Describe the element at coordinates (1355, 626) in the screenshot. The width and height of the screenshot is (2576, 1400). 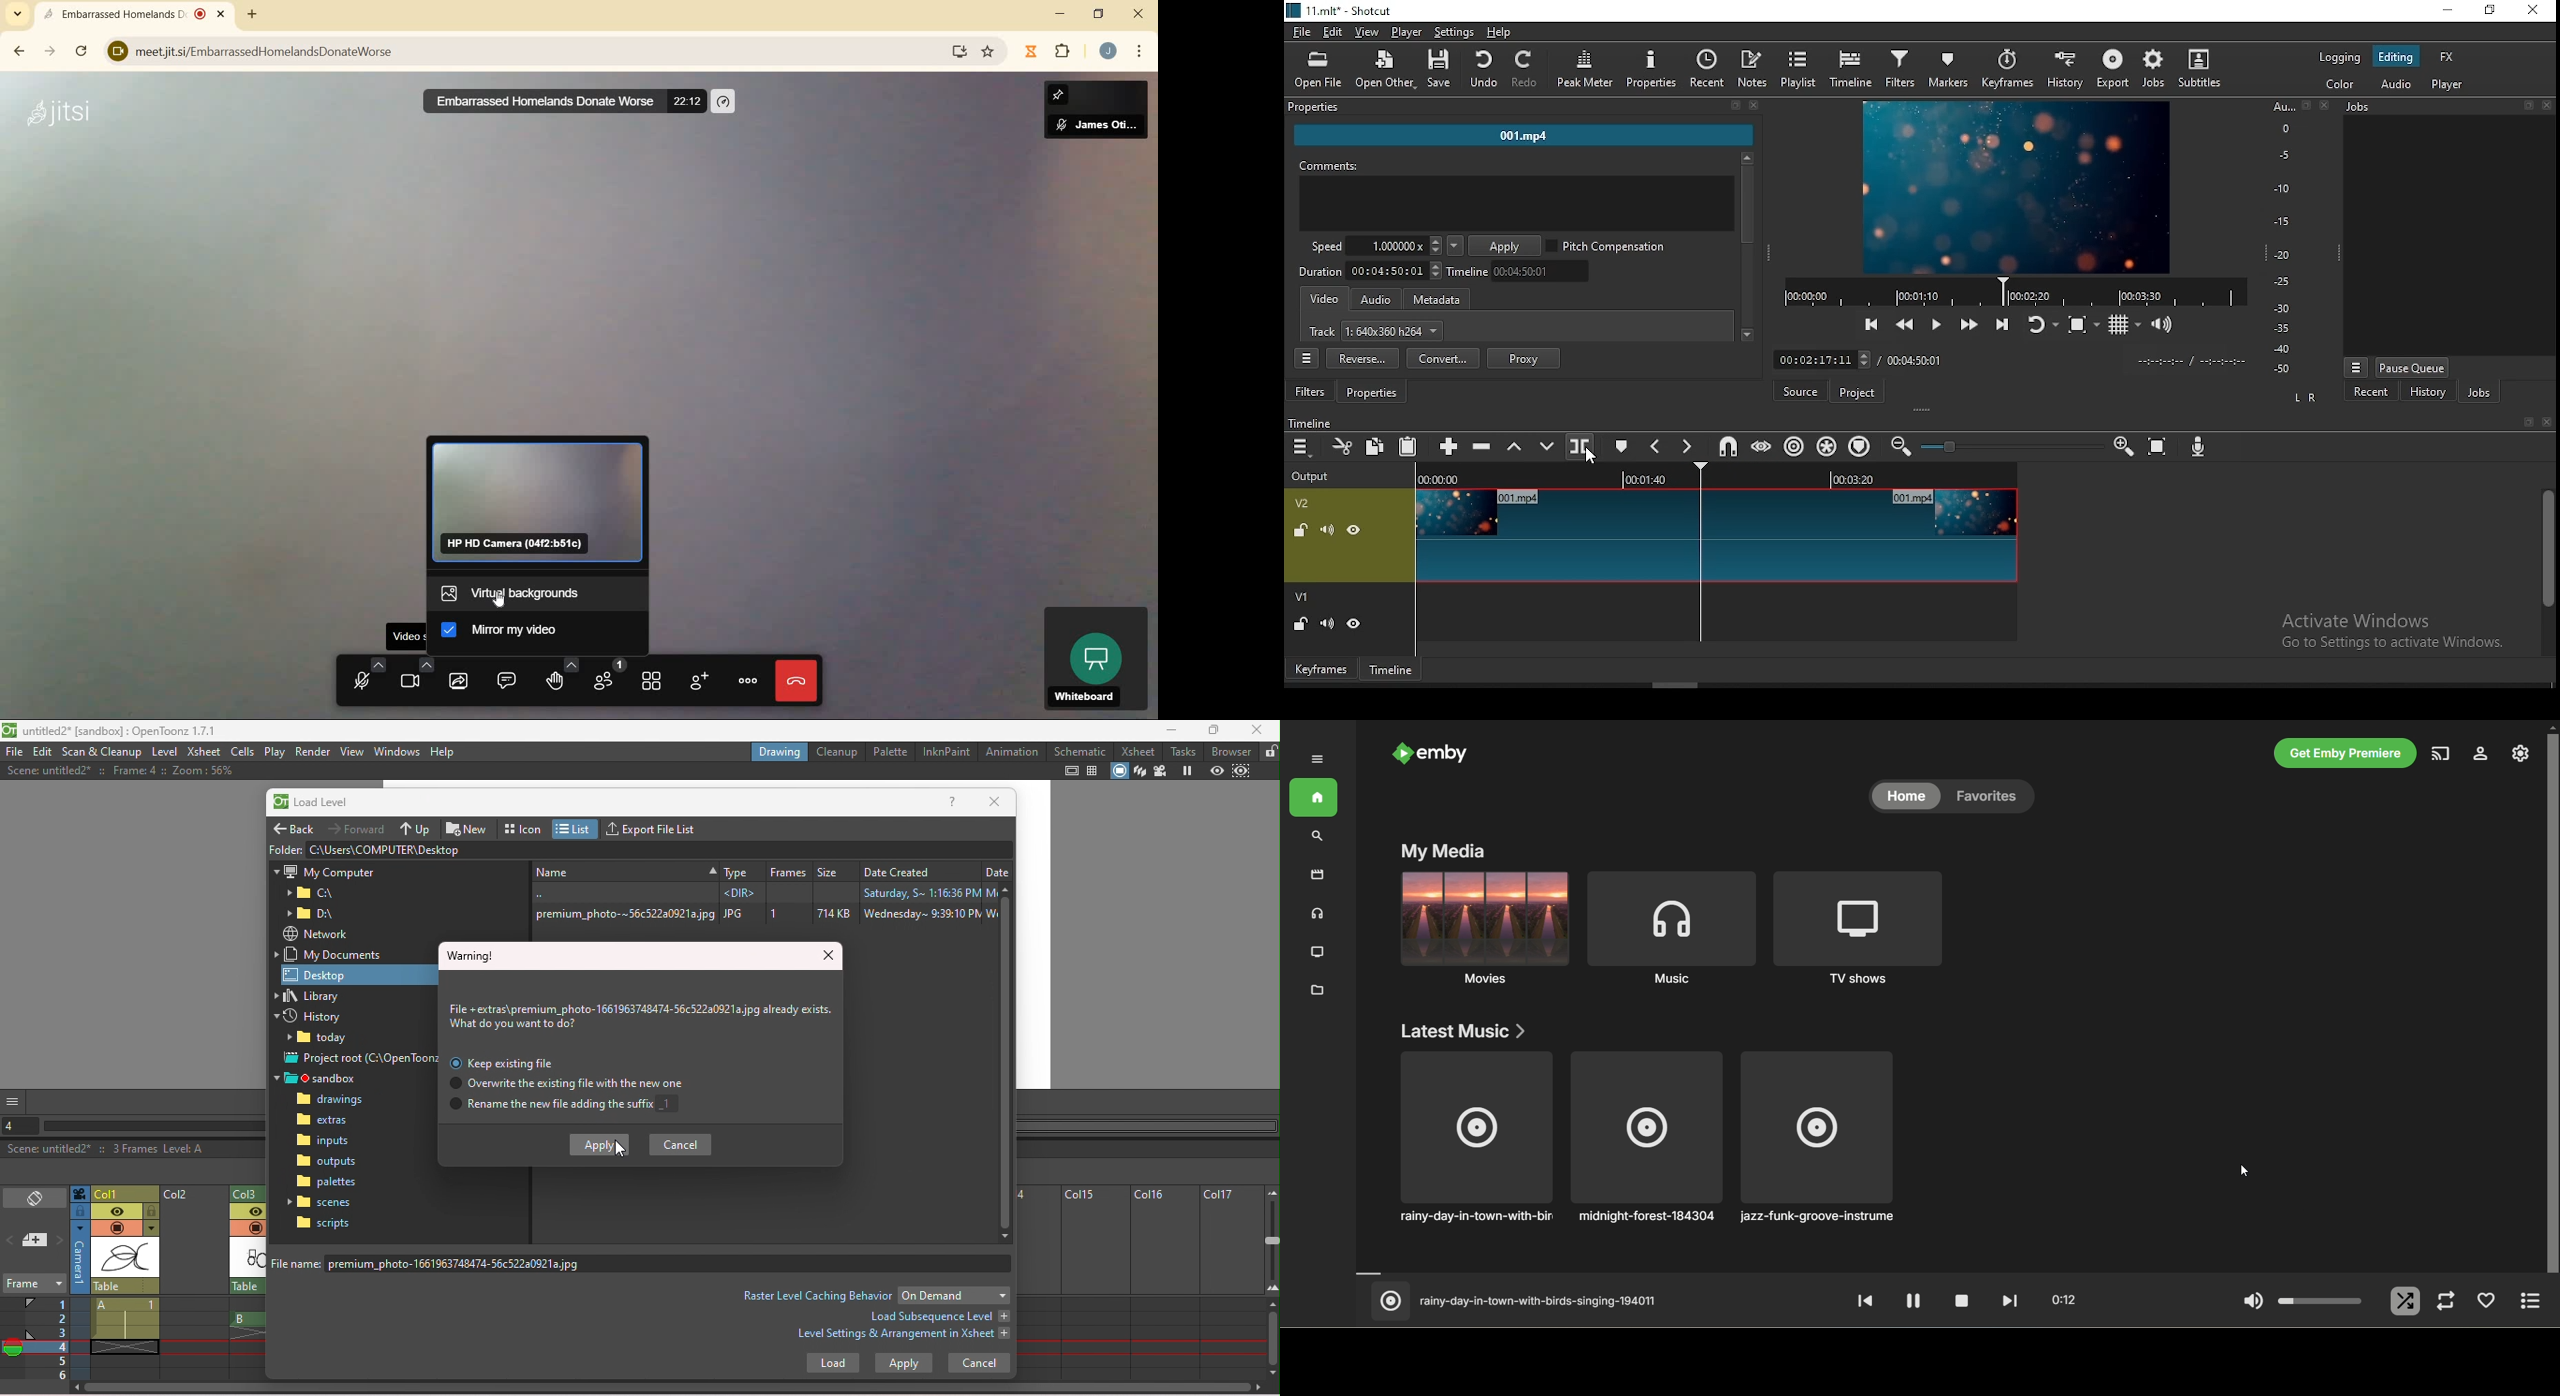
I see `(UN)HIDE` at that location.